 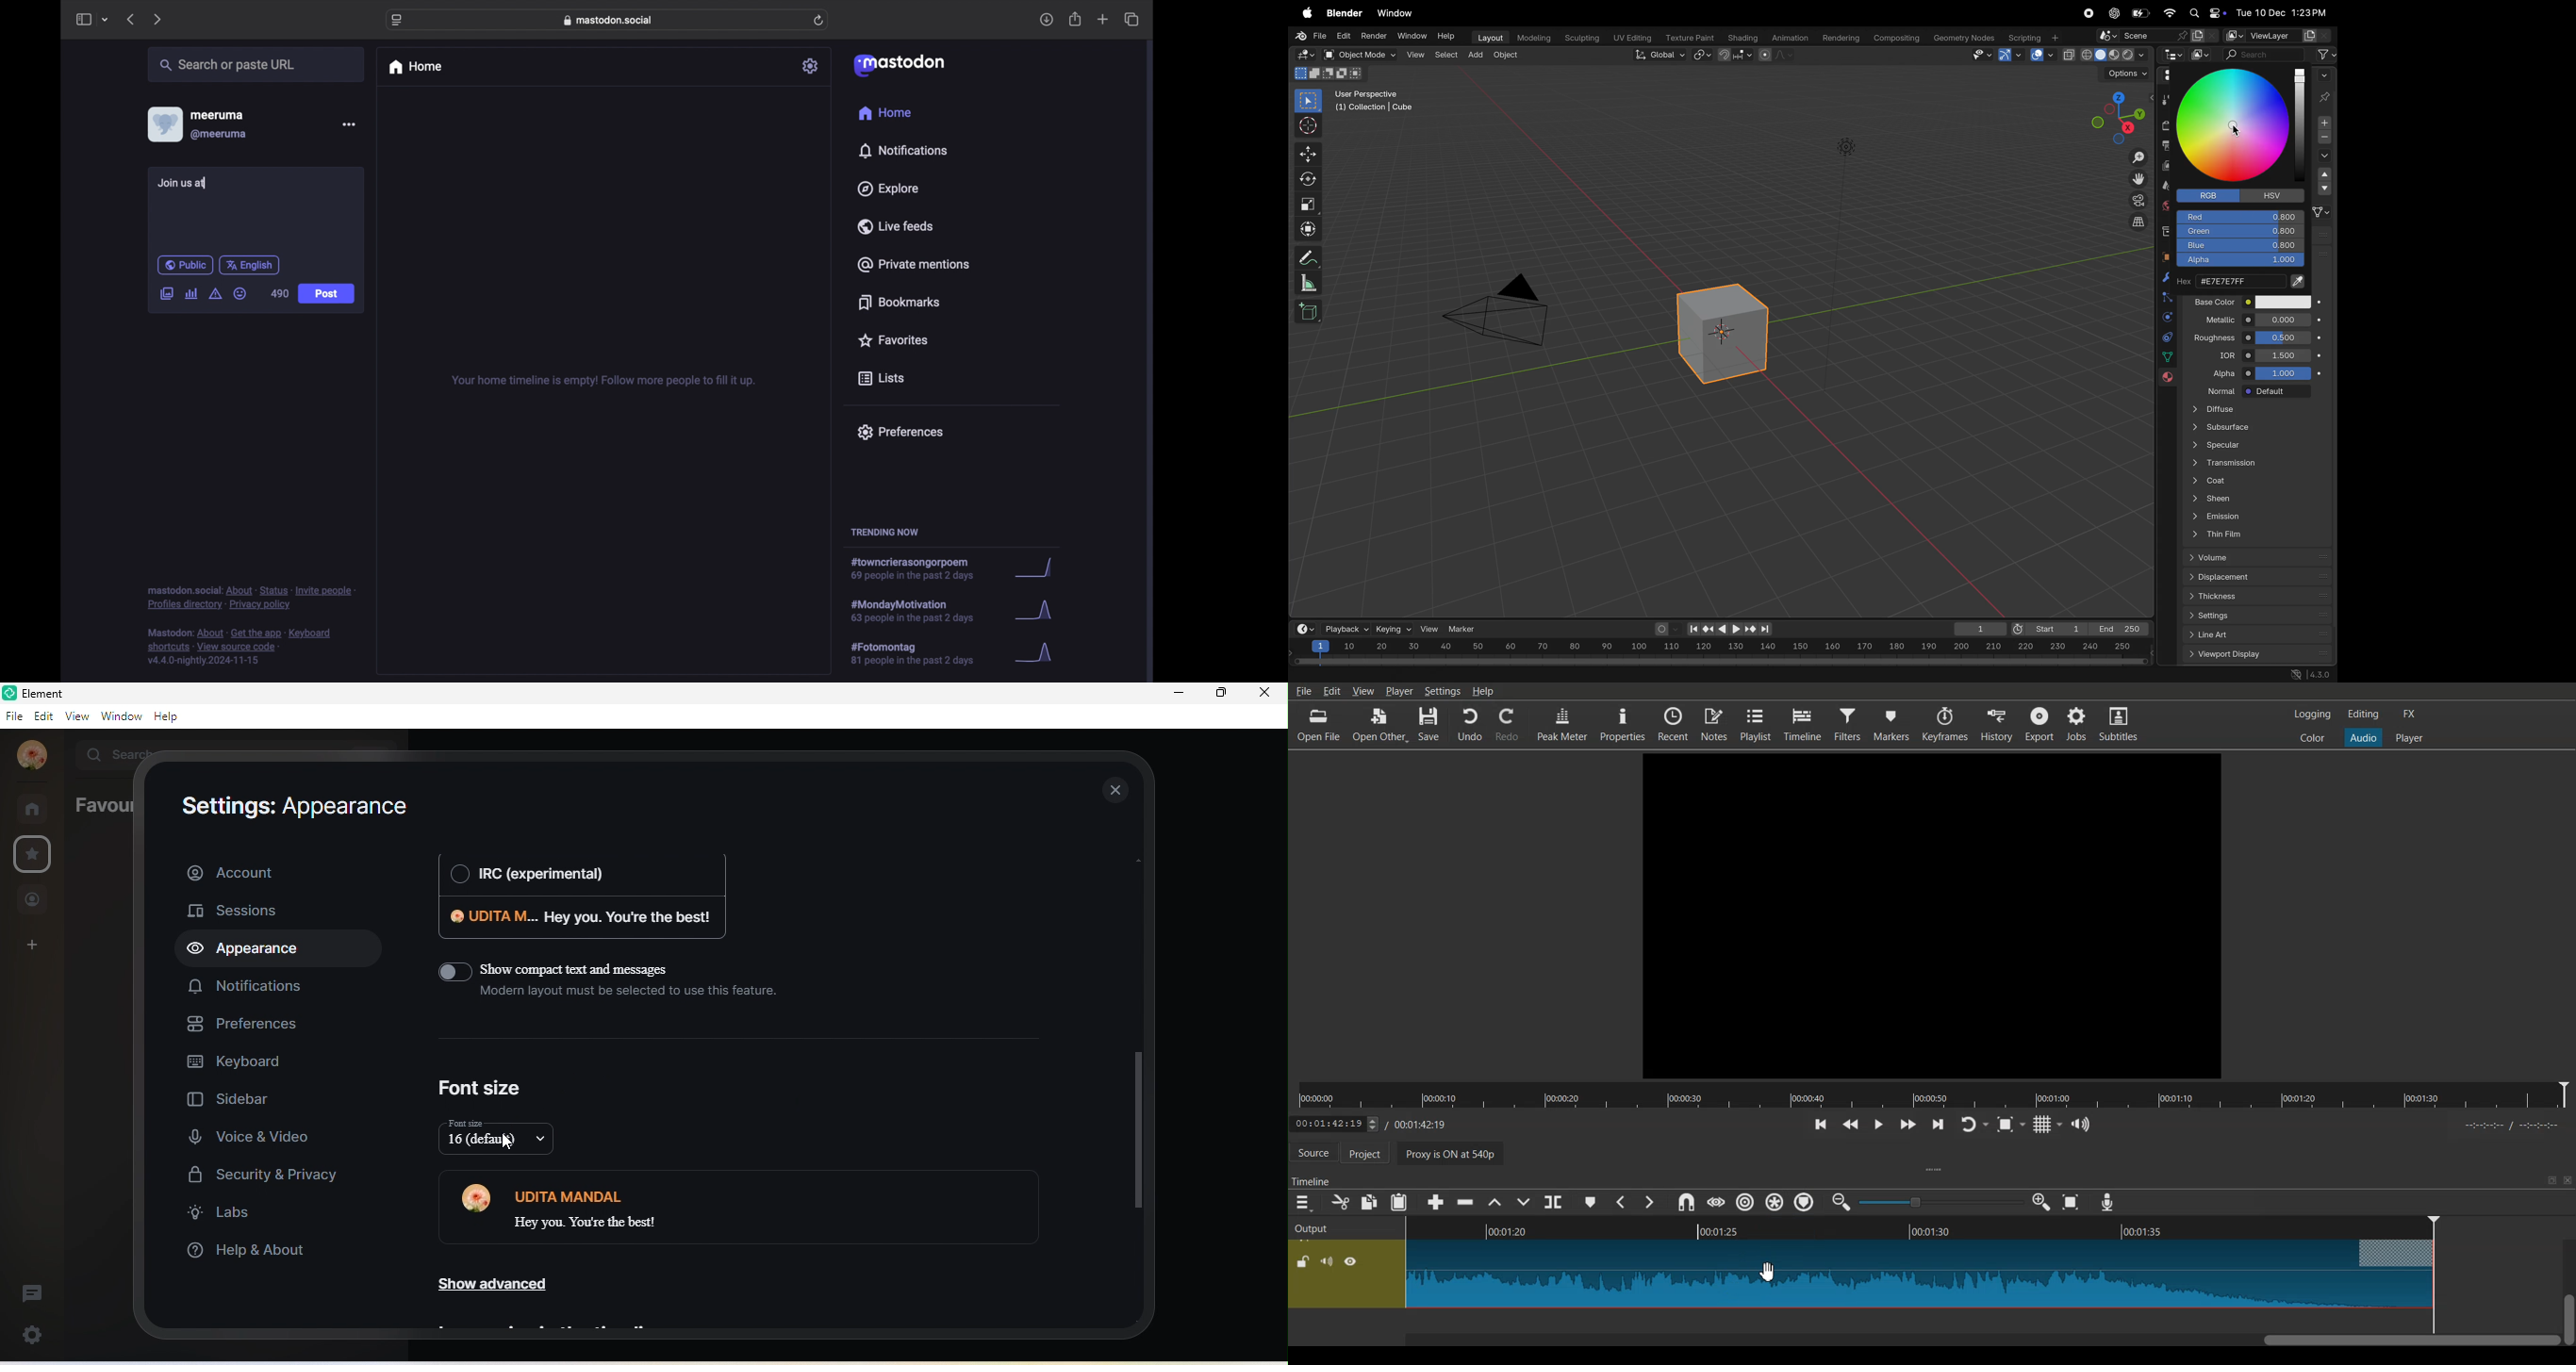 What do you see at coordinates (1774, 1202) in the screenshot?
I see `Ripple all track` at bounding box center [1774, 1202].